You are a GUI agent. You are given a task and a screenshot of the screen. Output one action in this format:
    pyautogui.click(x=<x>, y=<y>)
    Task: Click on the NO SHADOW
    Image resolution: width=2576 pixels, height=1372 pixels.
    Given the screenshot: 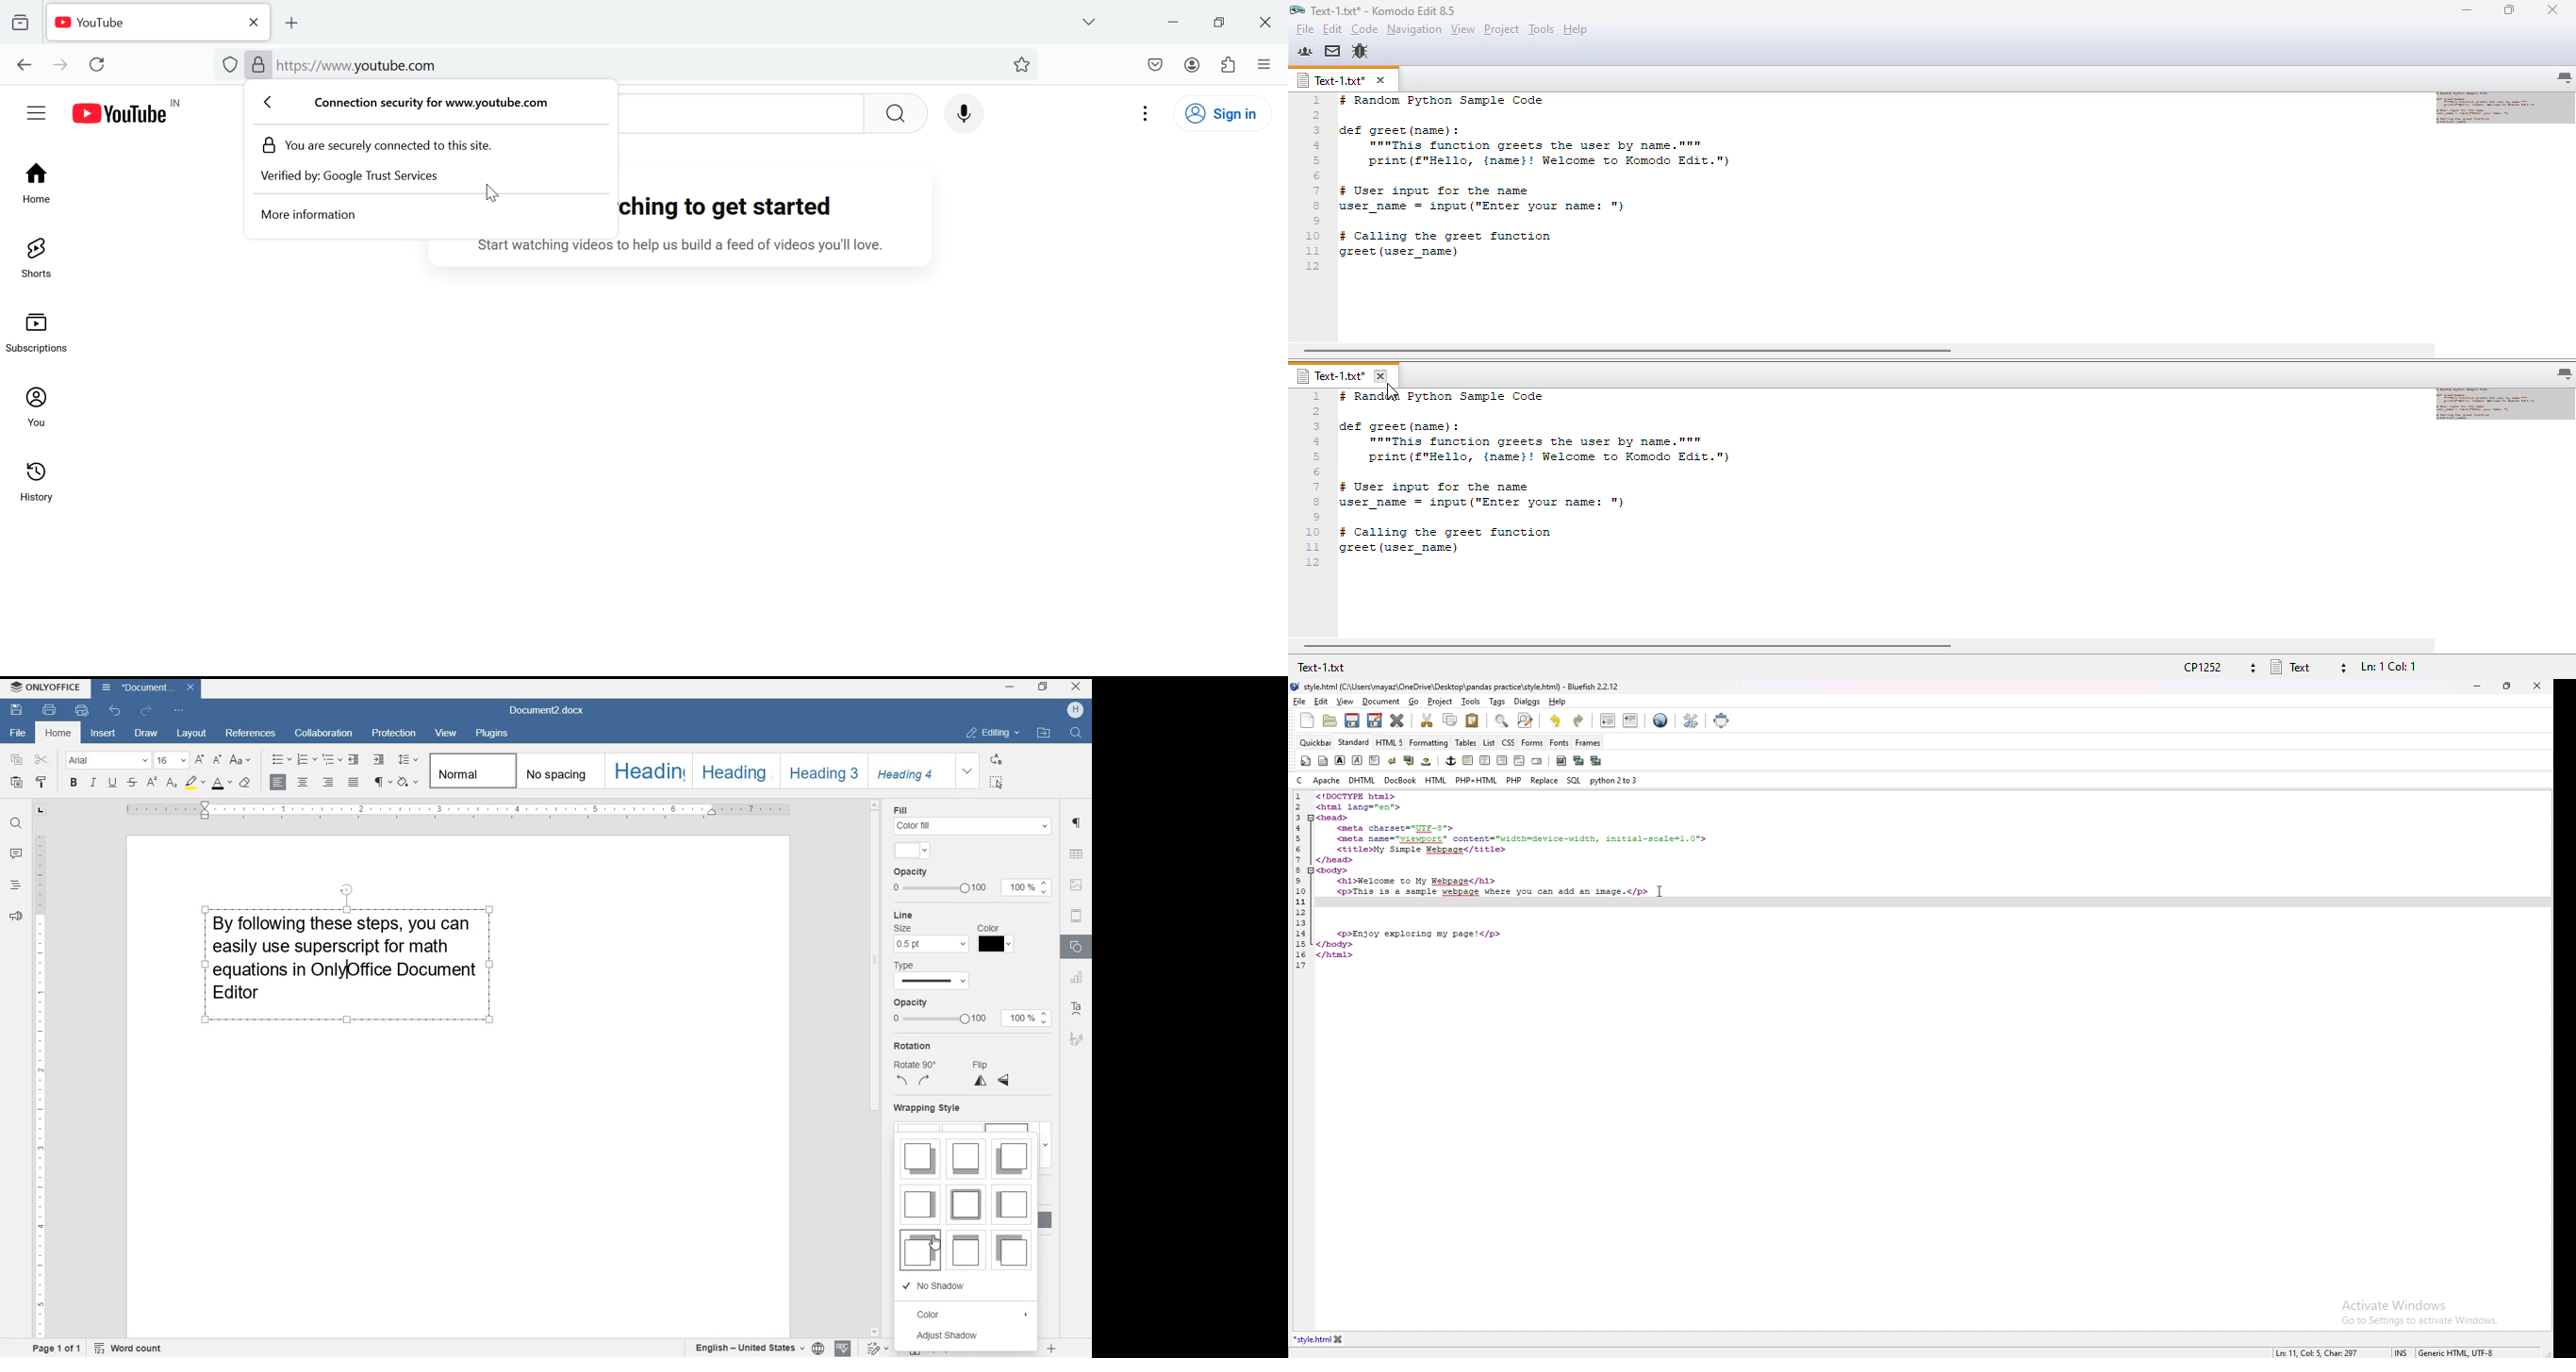 What is the action you would take?
    pyautogui.click(x=953, y=1288)
    